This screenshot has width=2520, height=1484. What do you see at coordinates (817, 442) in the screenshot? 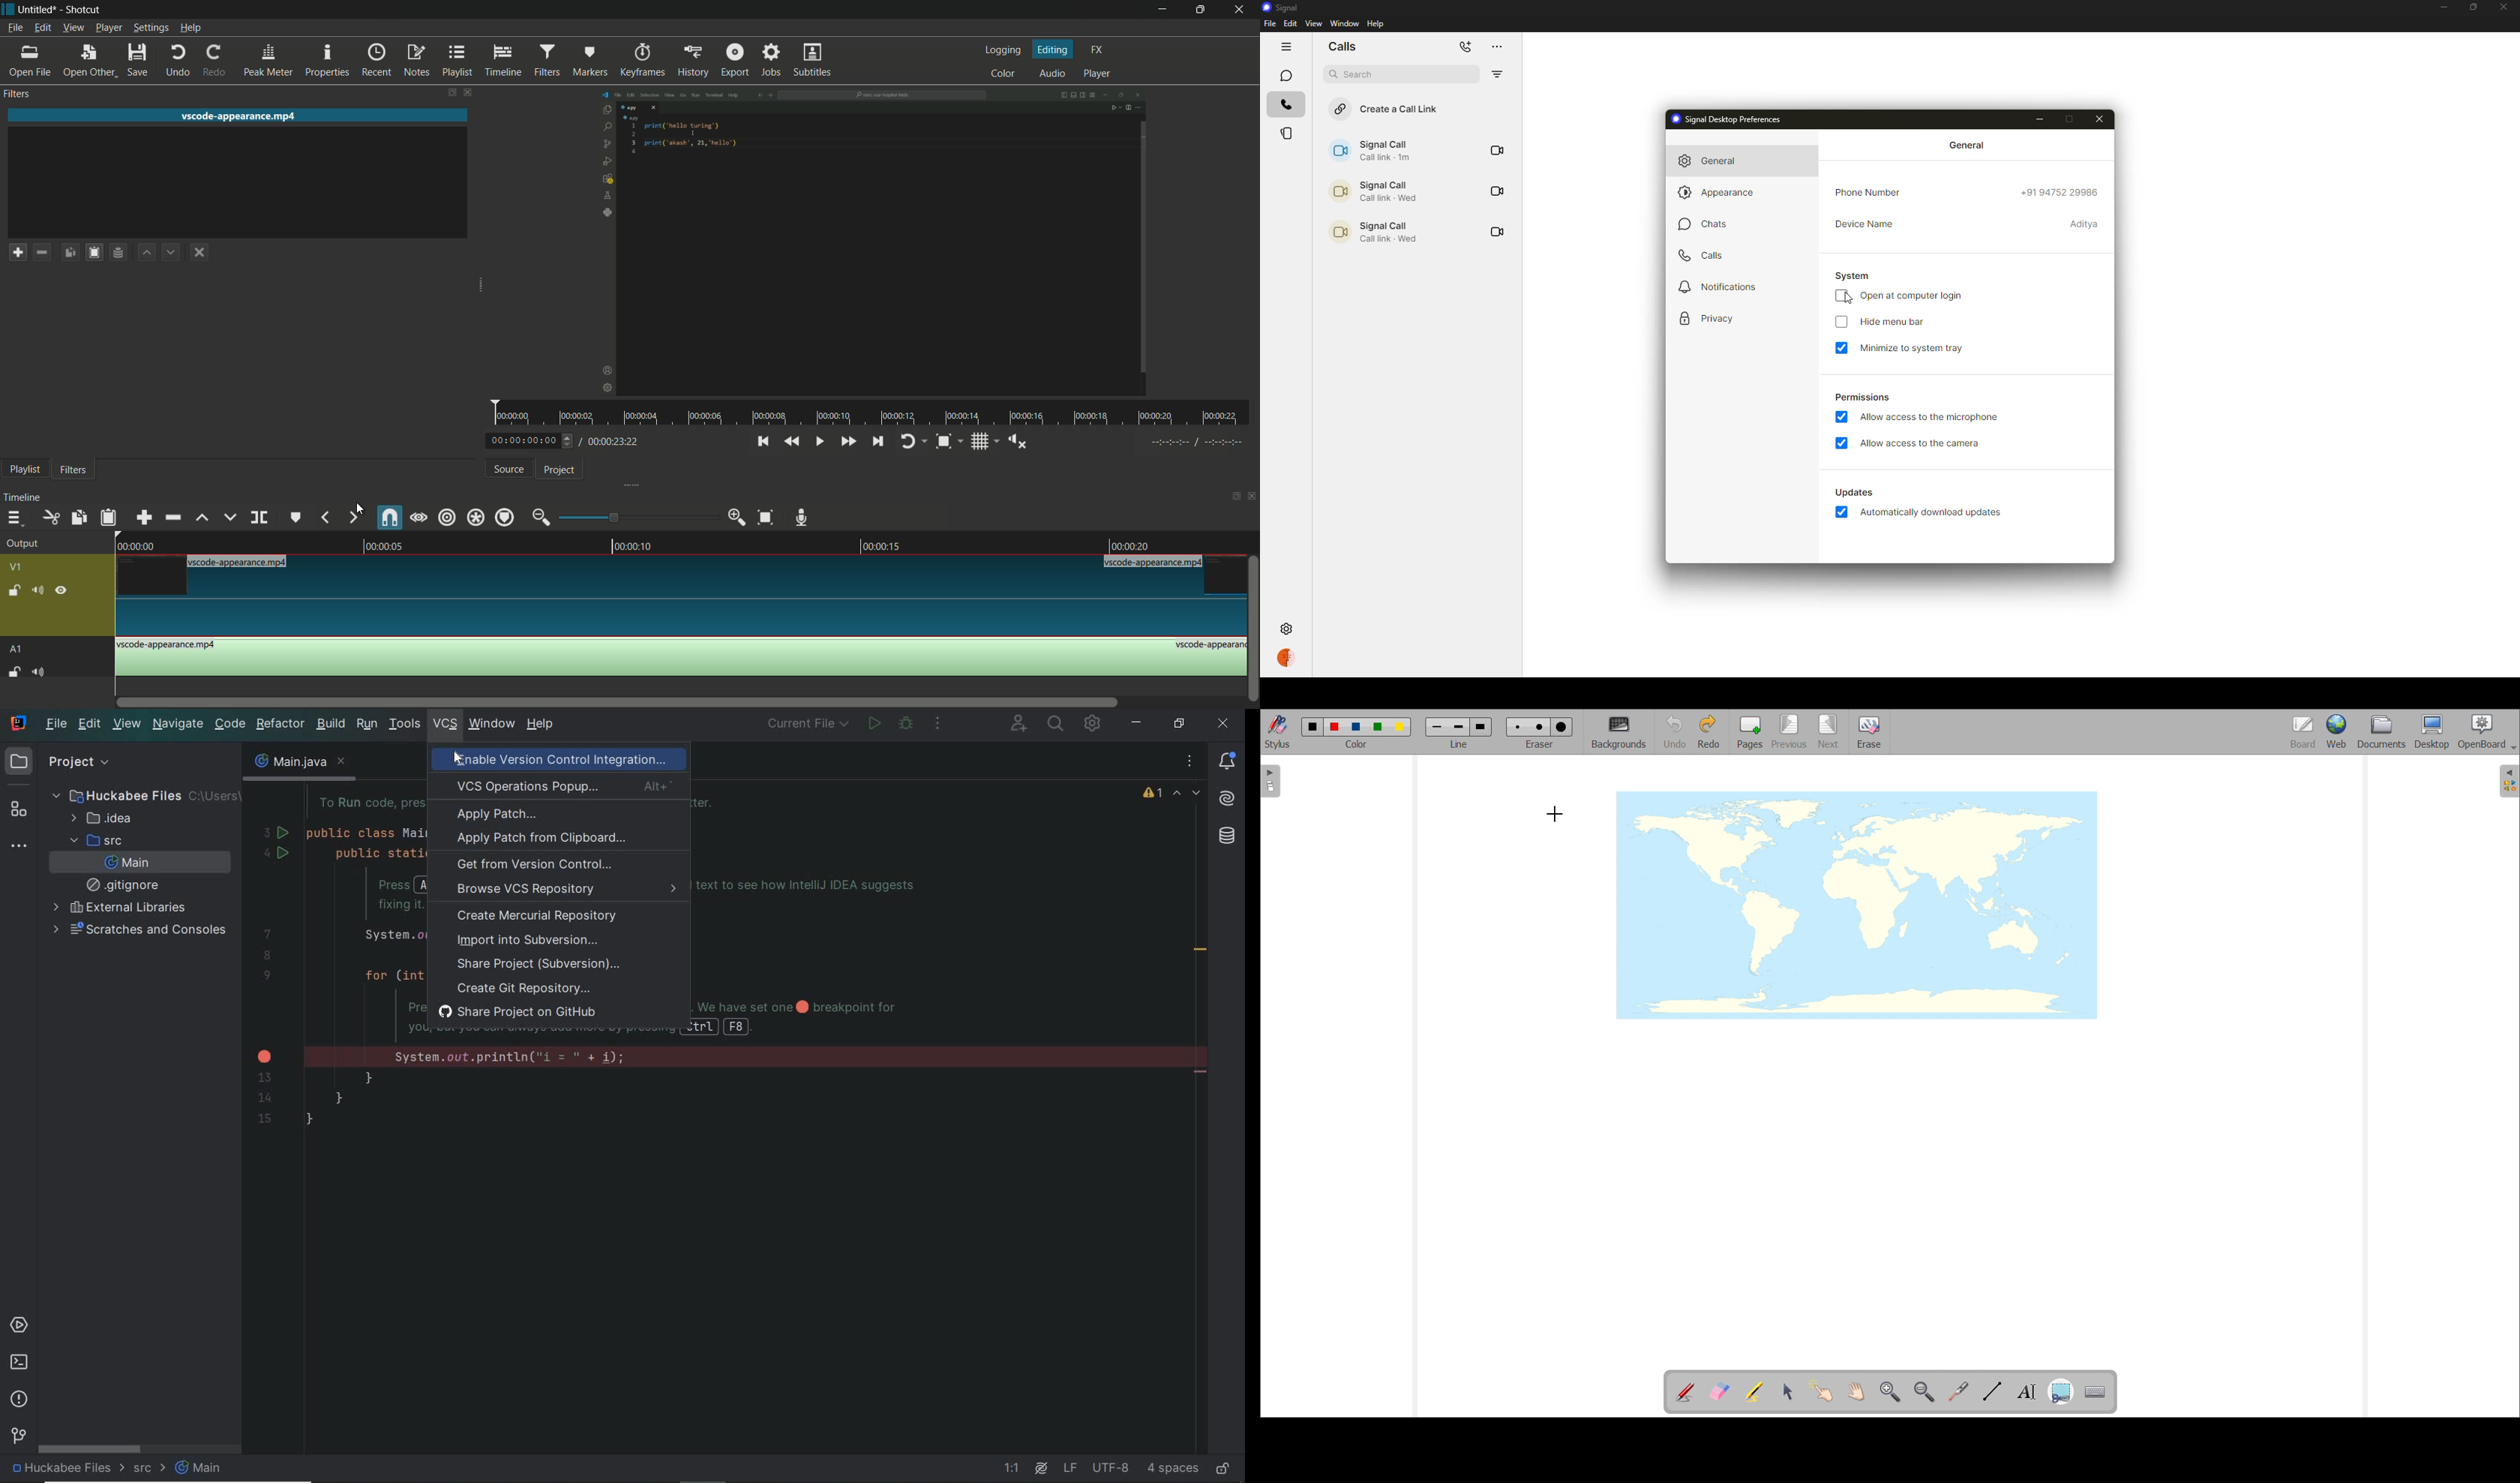
I see `toggle play or pause` at bounding box center [817, 442].